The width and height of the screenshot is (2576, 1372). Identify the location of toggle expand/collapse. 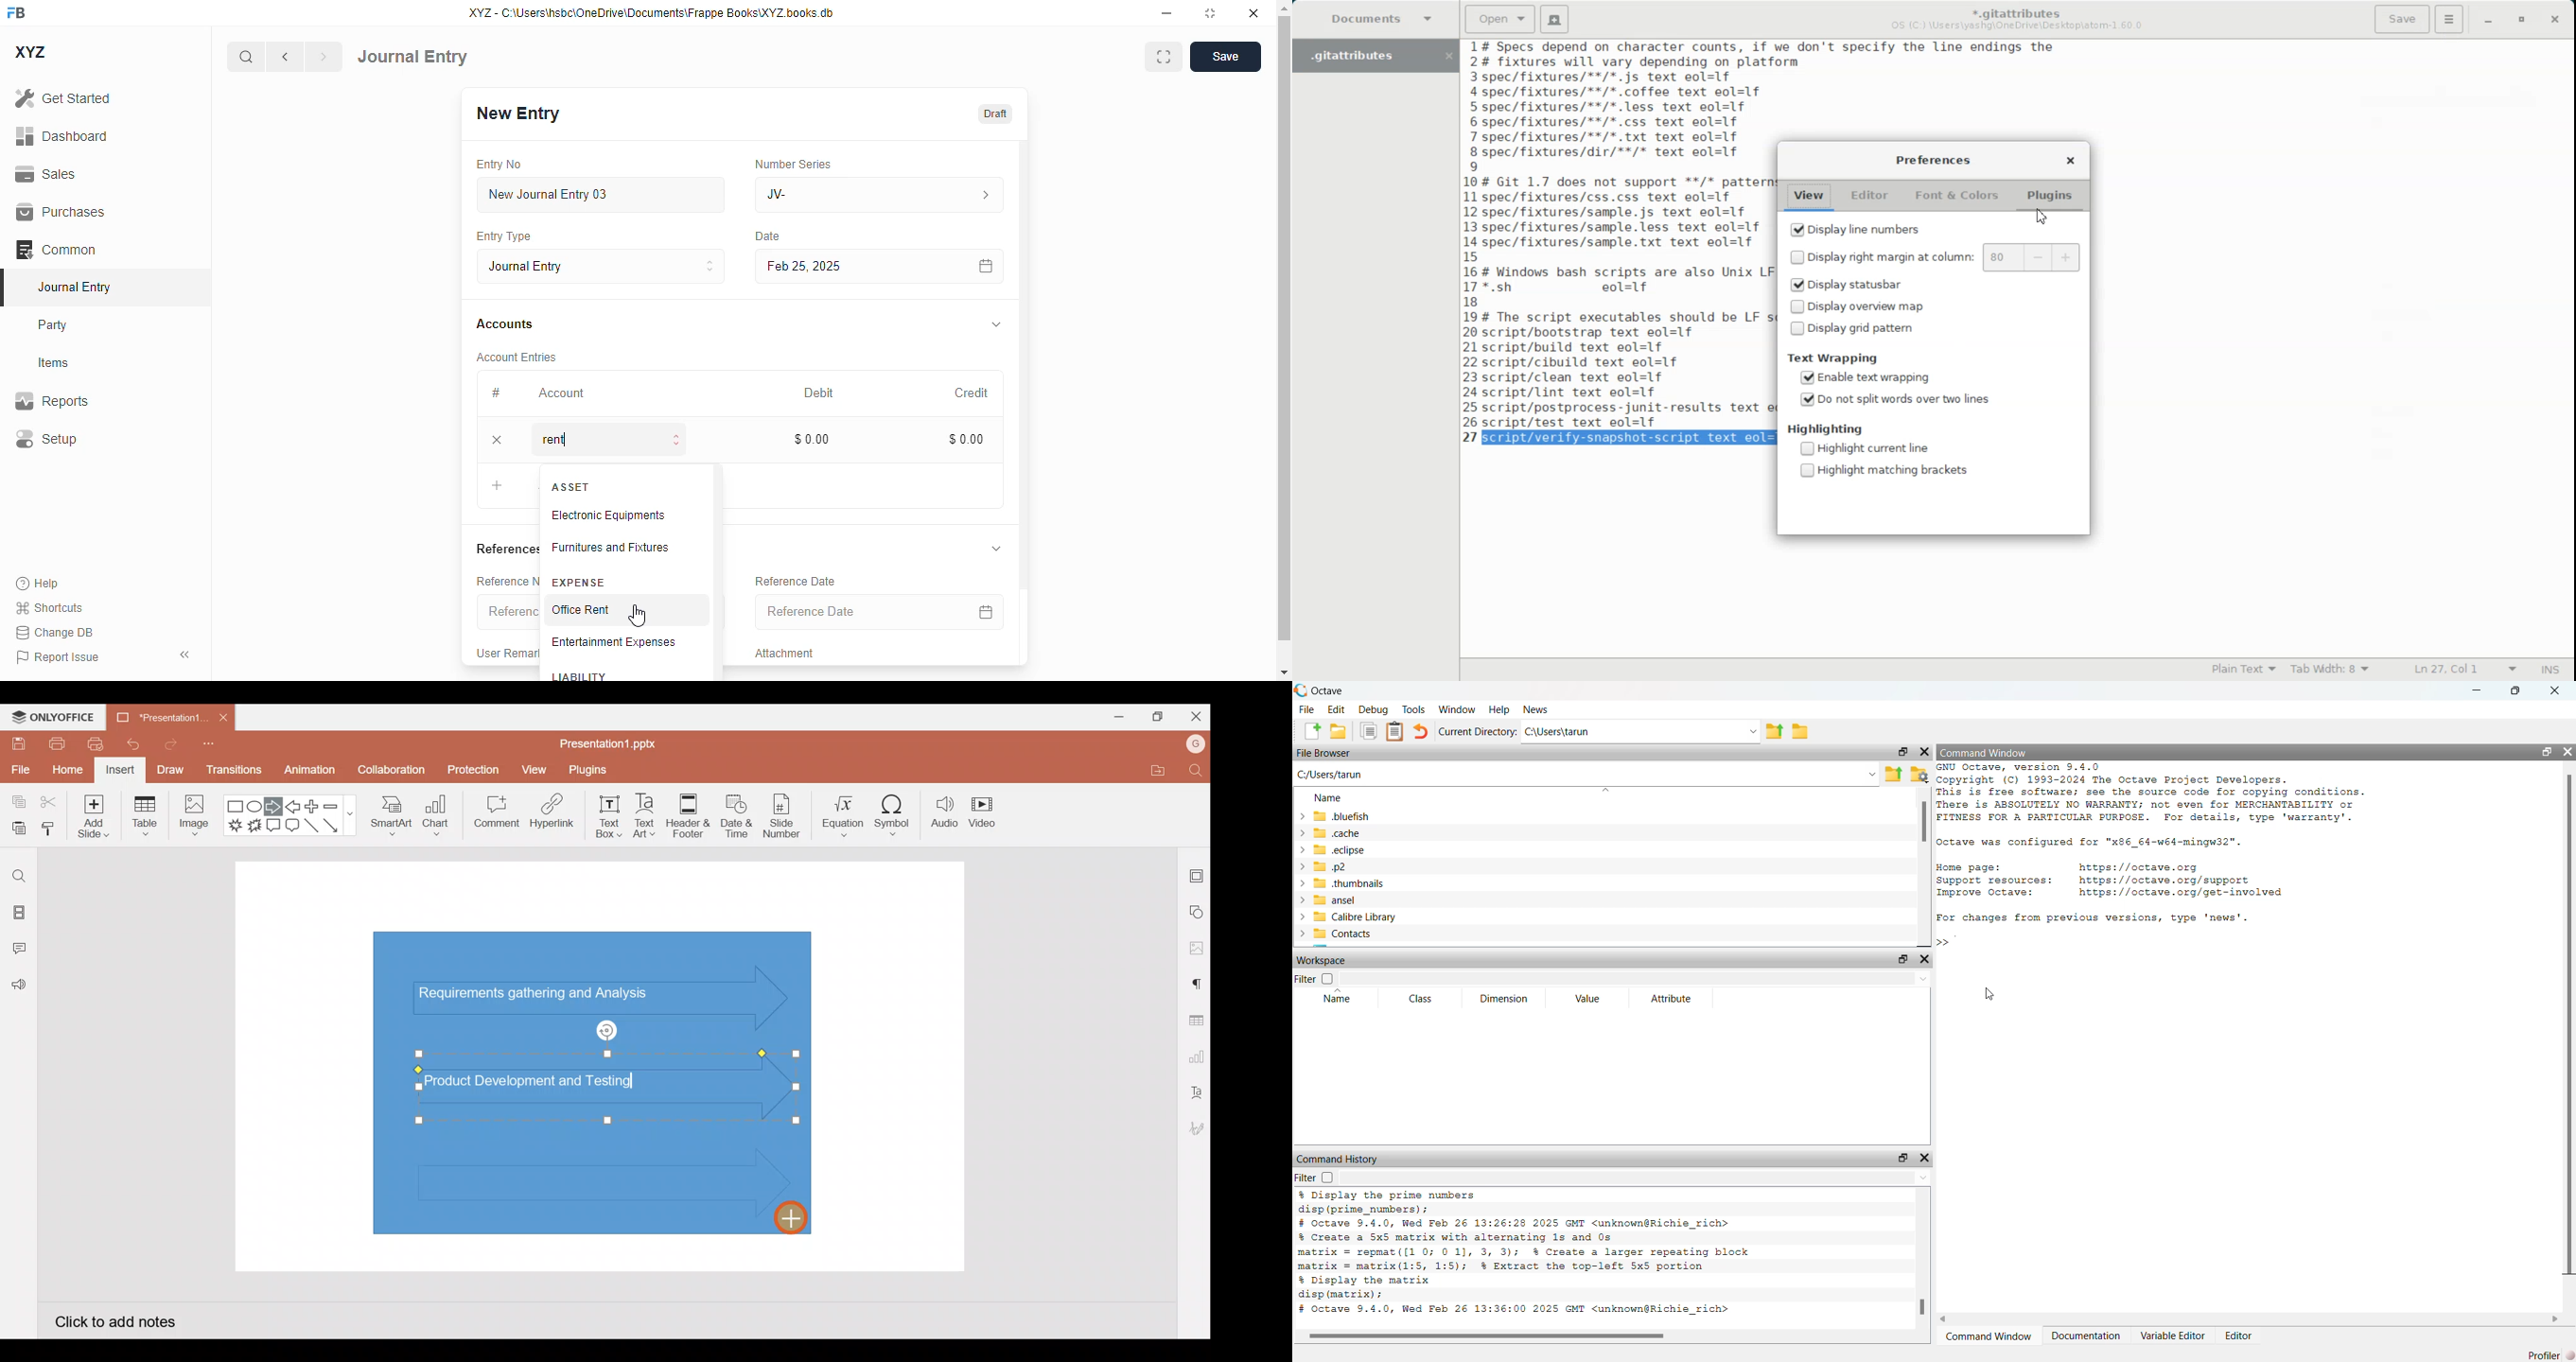
(996, 548).